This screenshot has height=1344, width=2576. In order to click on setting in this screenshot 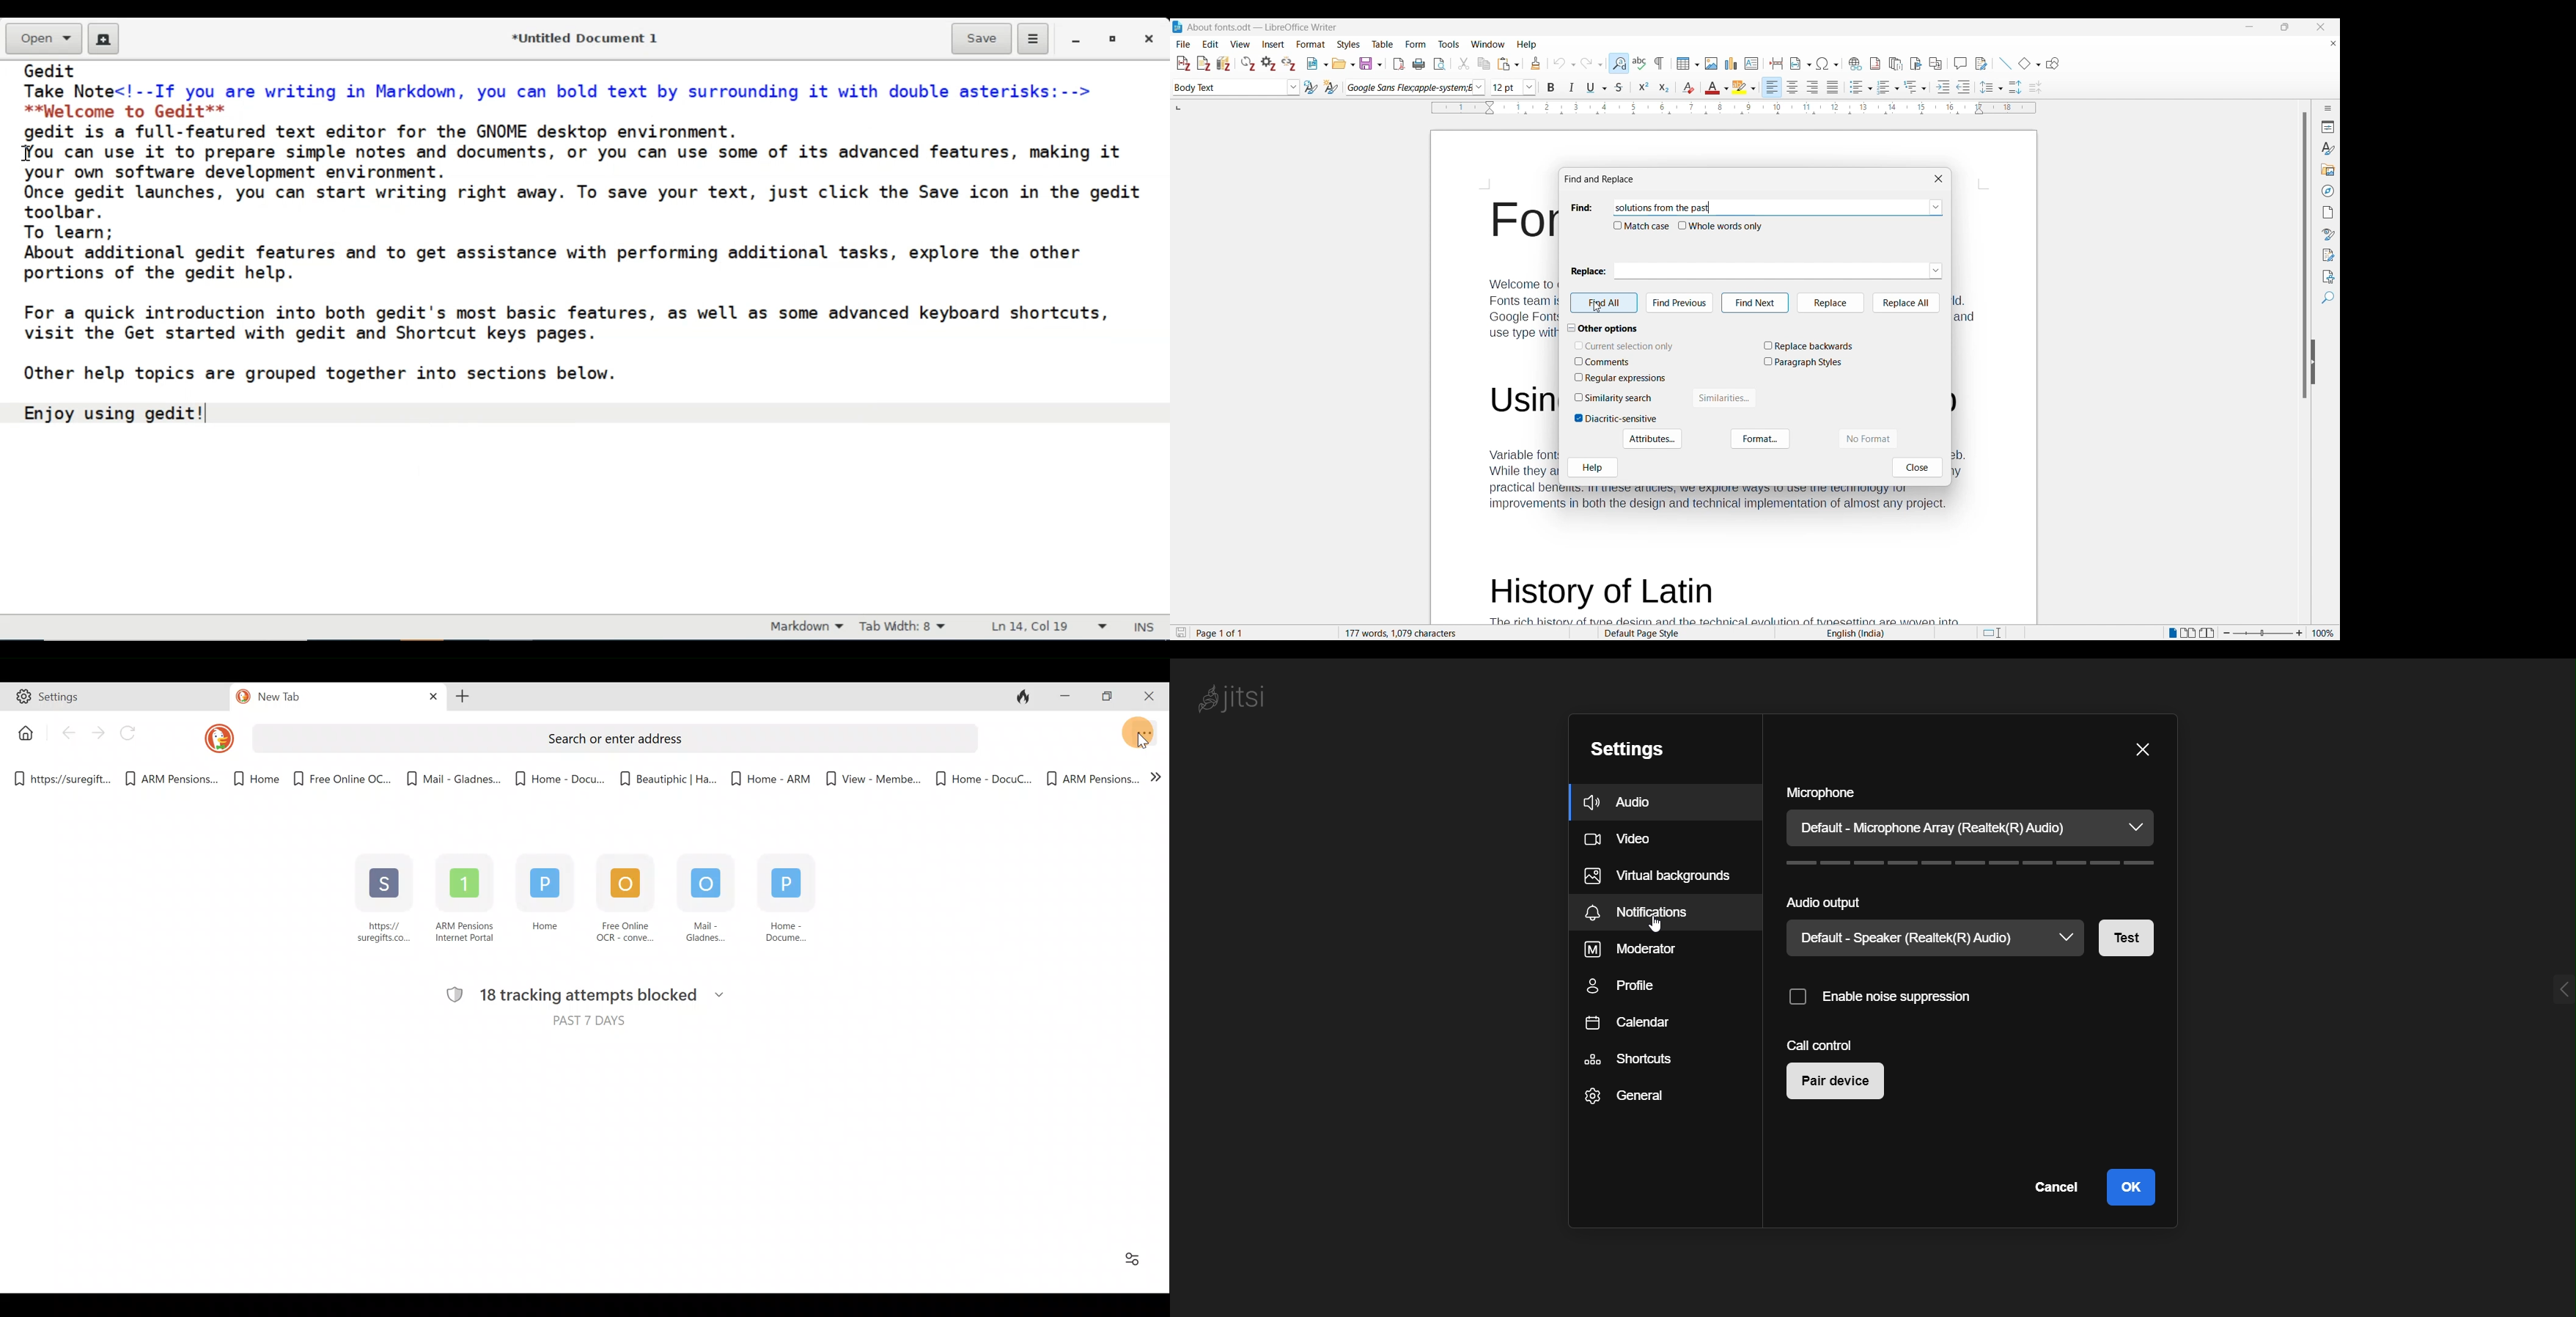, I will do `click(1631, 750)`.